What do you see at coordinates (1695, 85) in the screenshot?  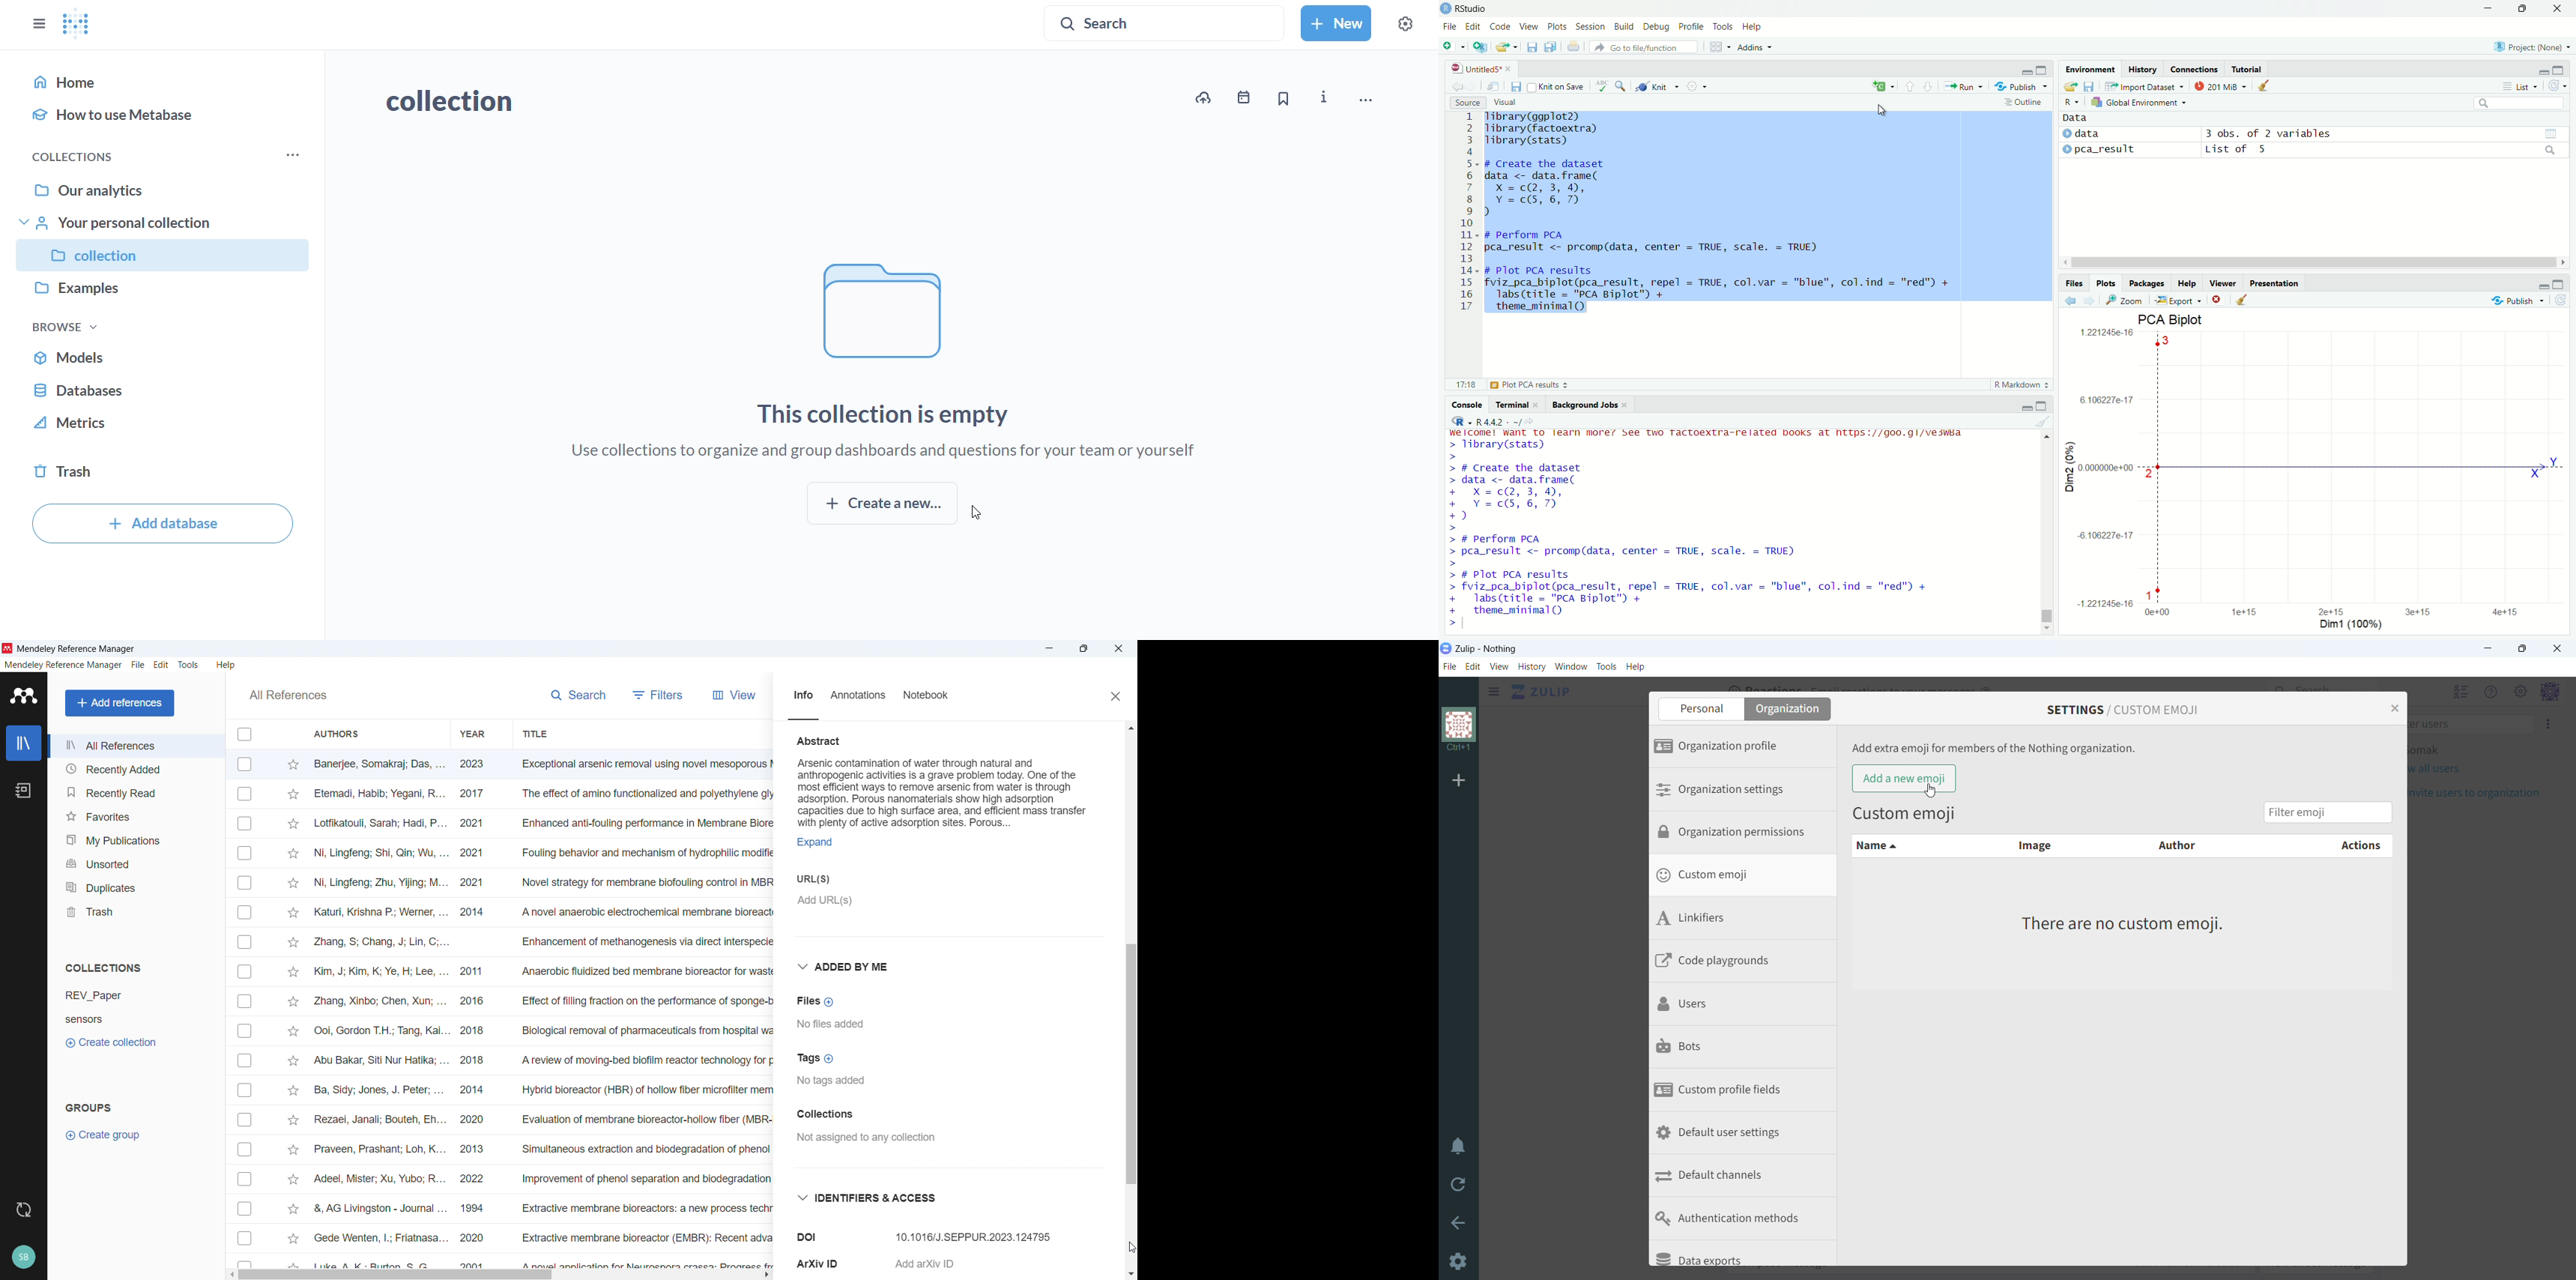 I see `settings` at bounding box center [1695, 85].